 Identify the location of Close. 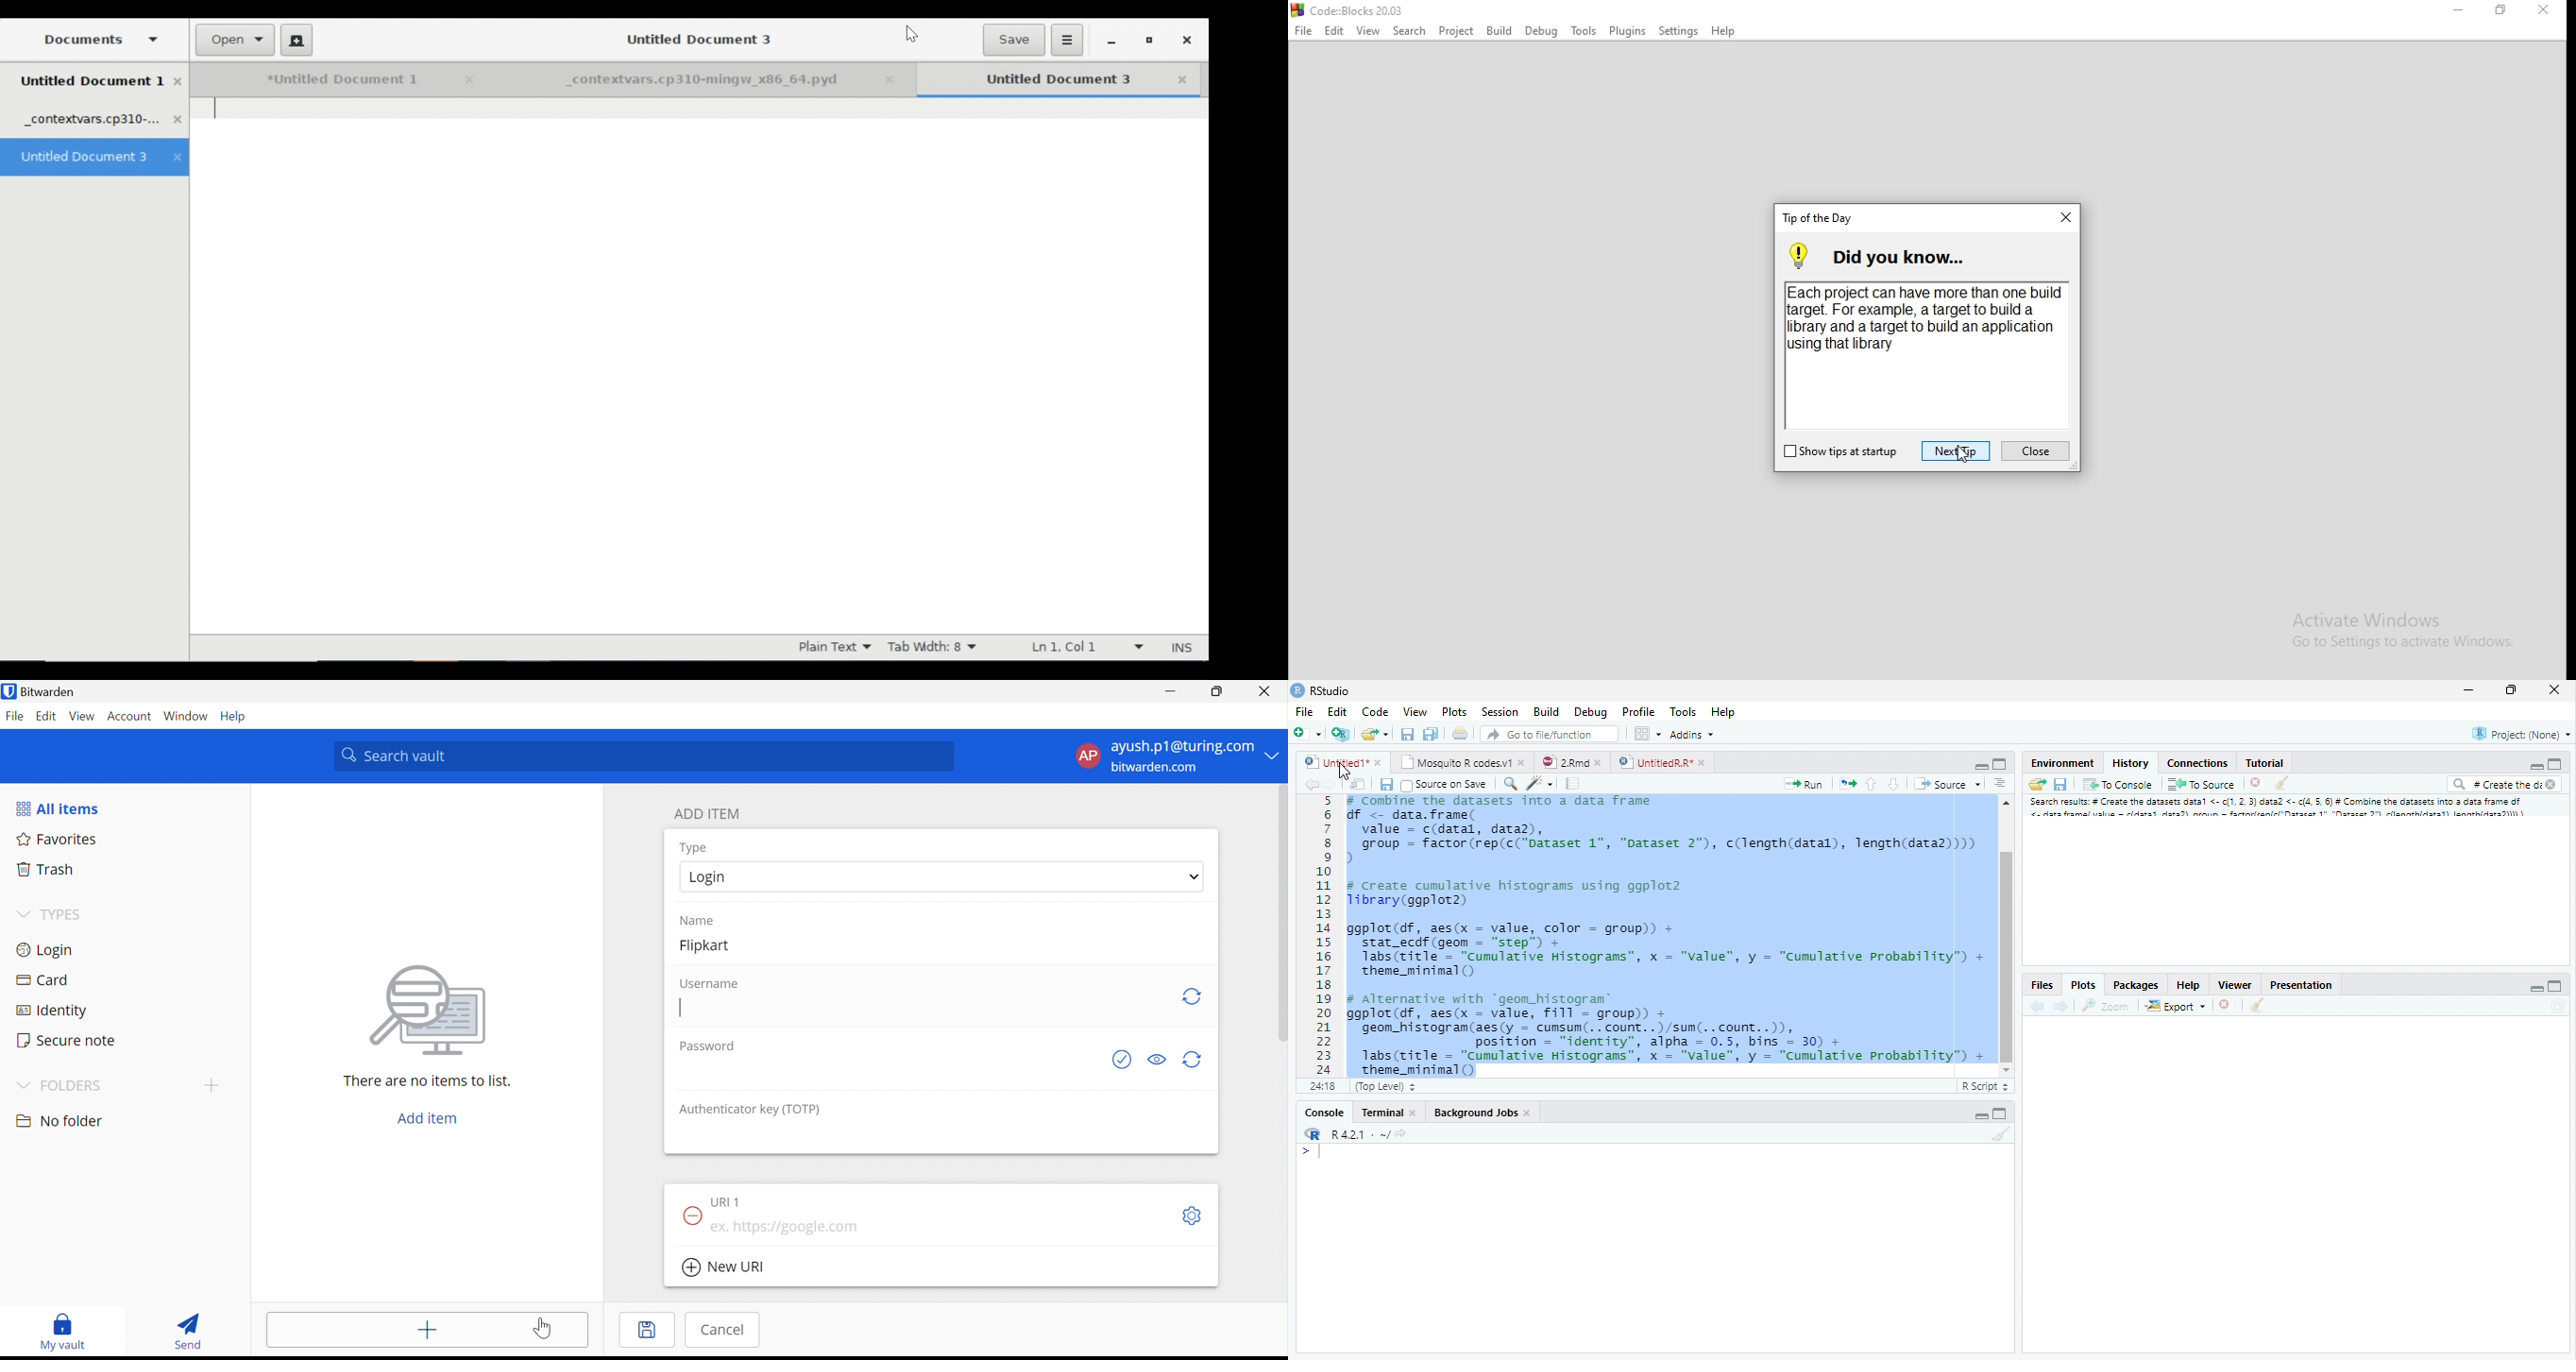
(2552, 689).